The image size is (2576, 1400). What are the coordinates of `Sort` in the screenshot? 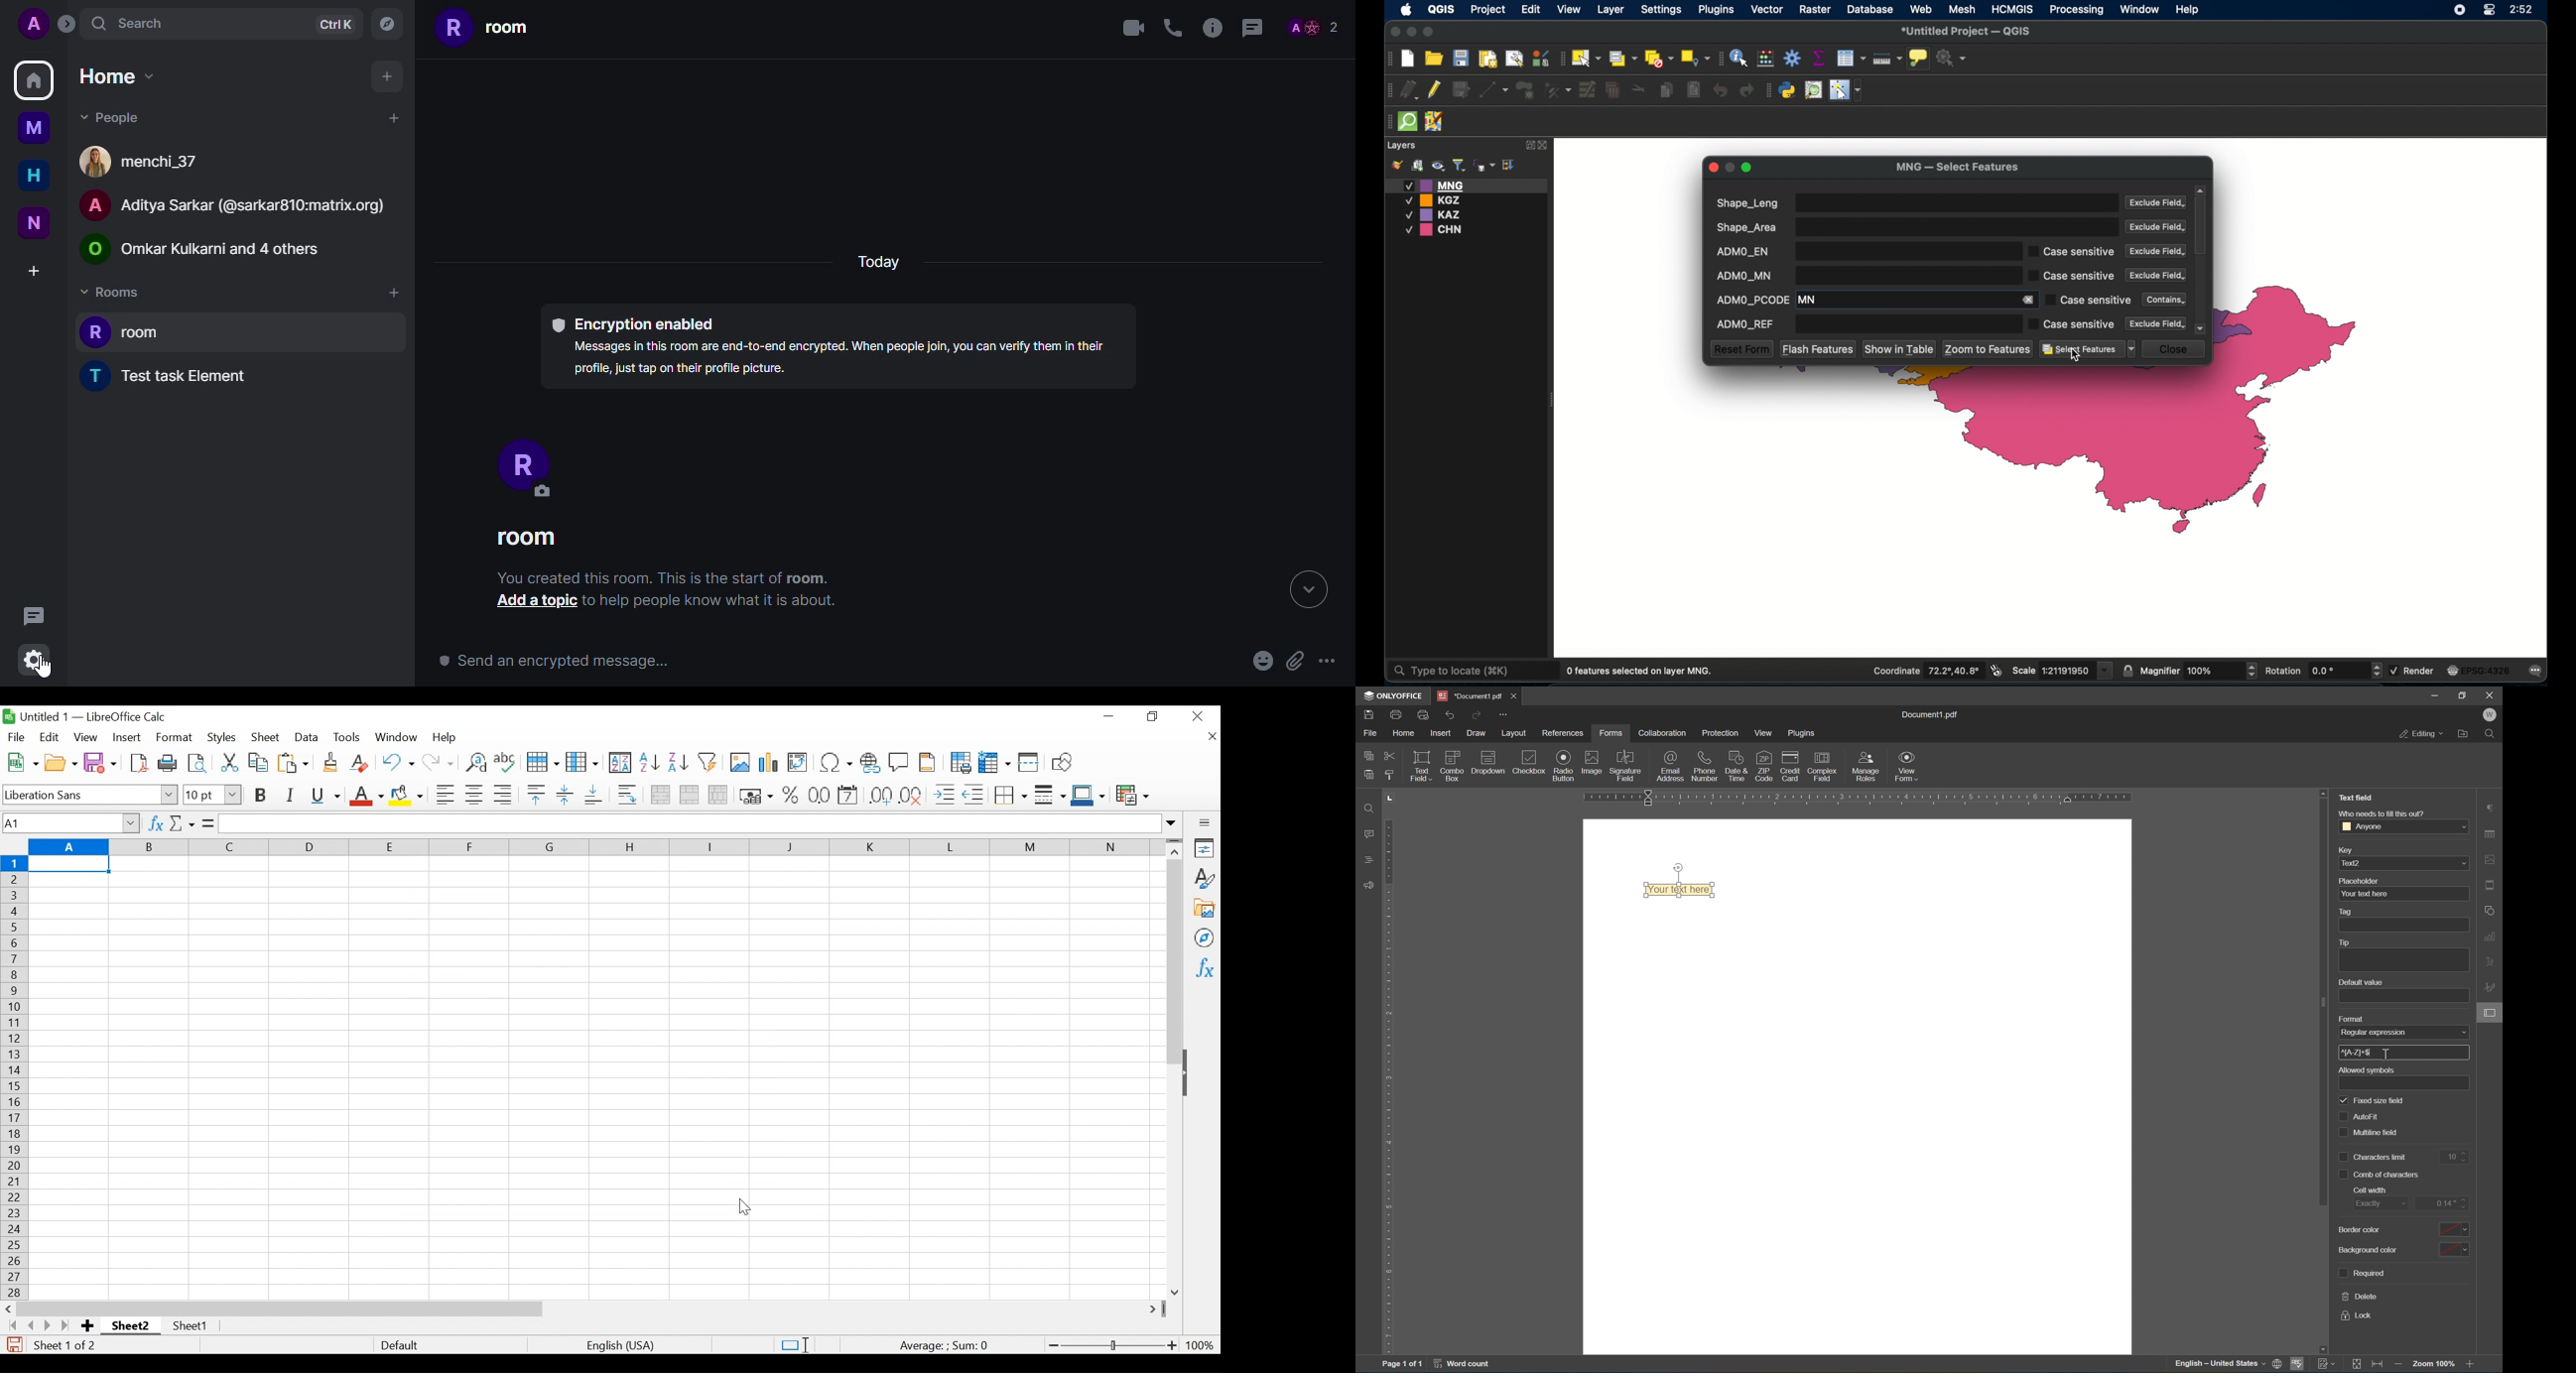 It's located at (619, 762).